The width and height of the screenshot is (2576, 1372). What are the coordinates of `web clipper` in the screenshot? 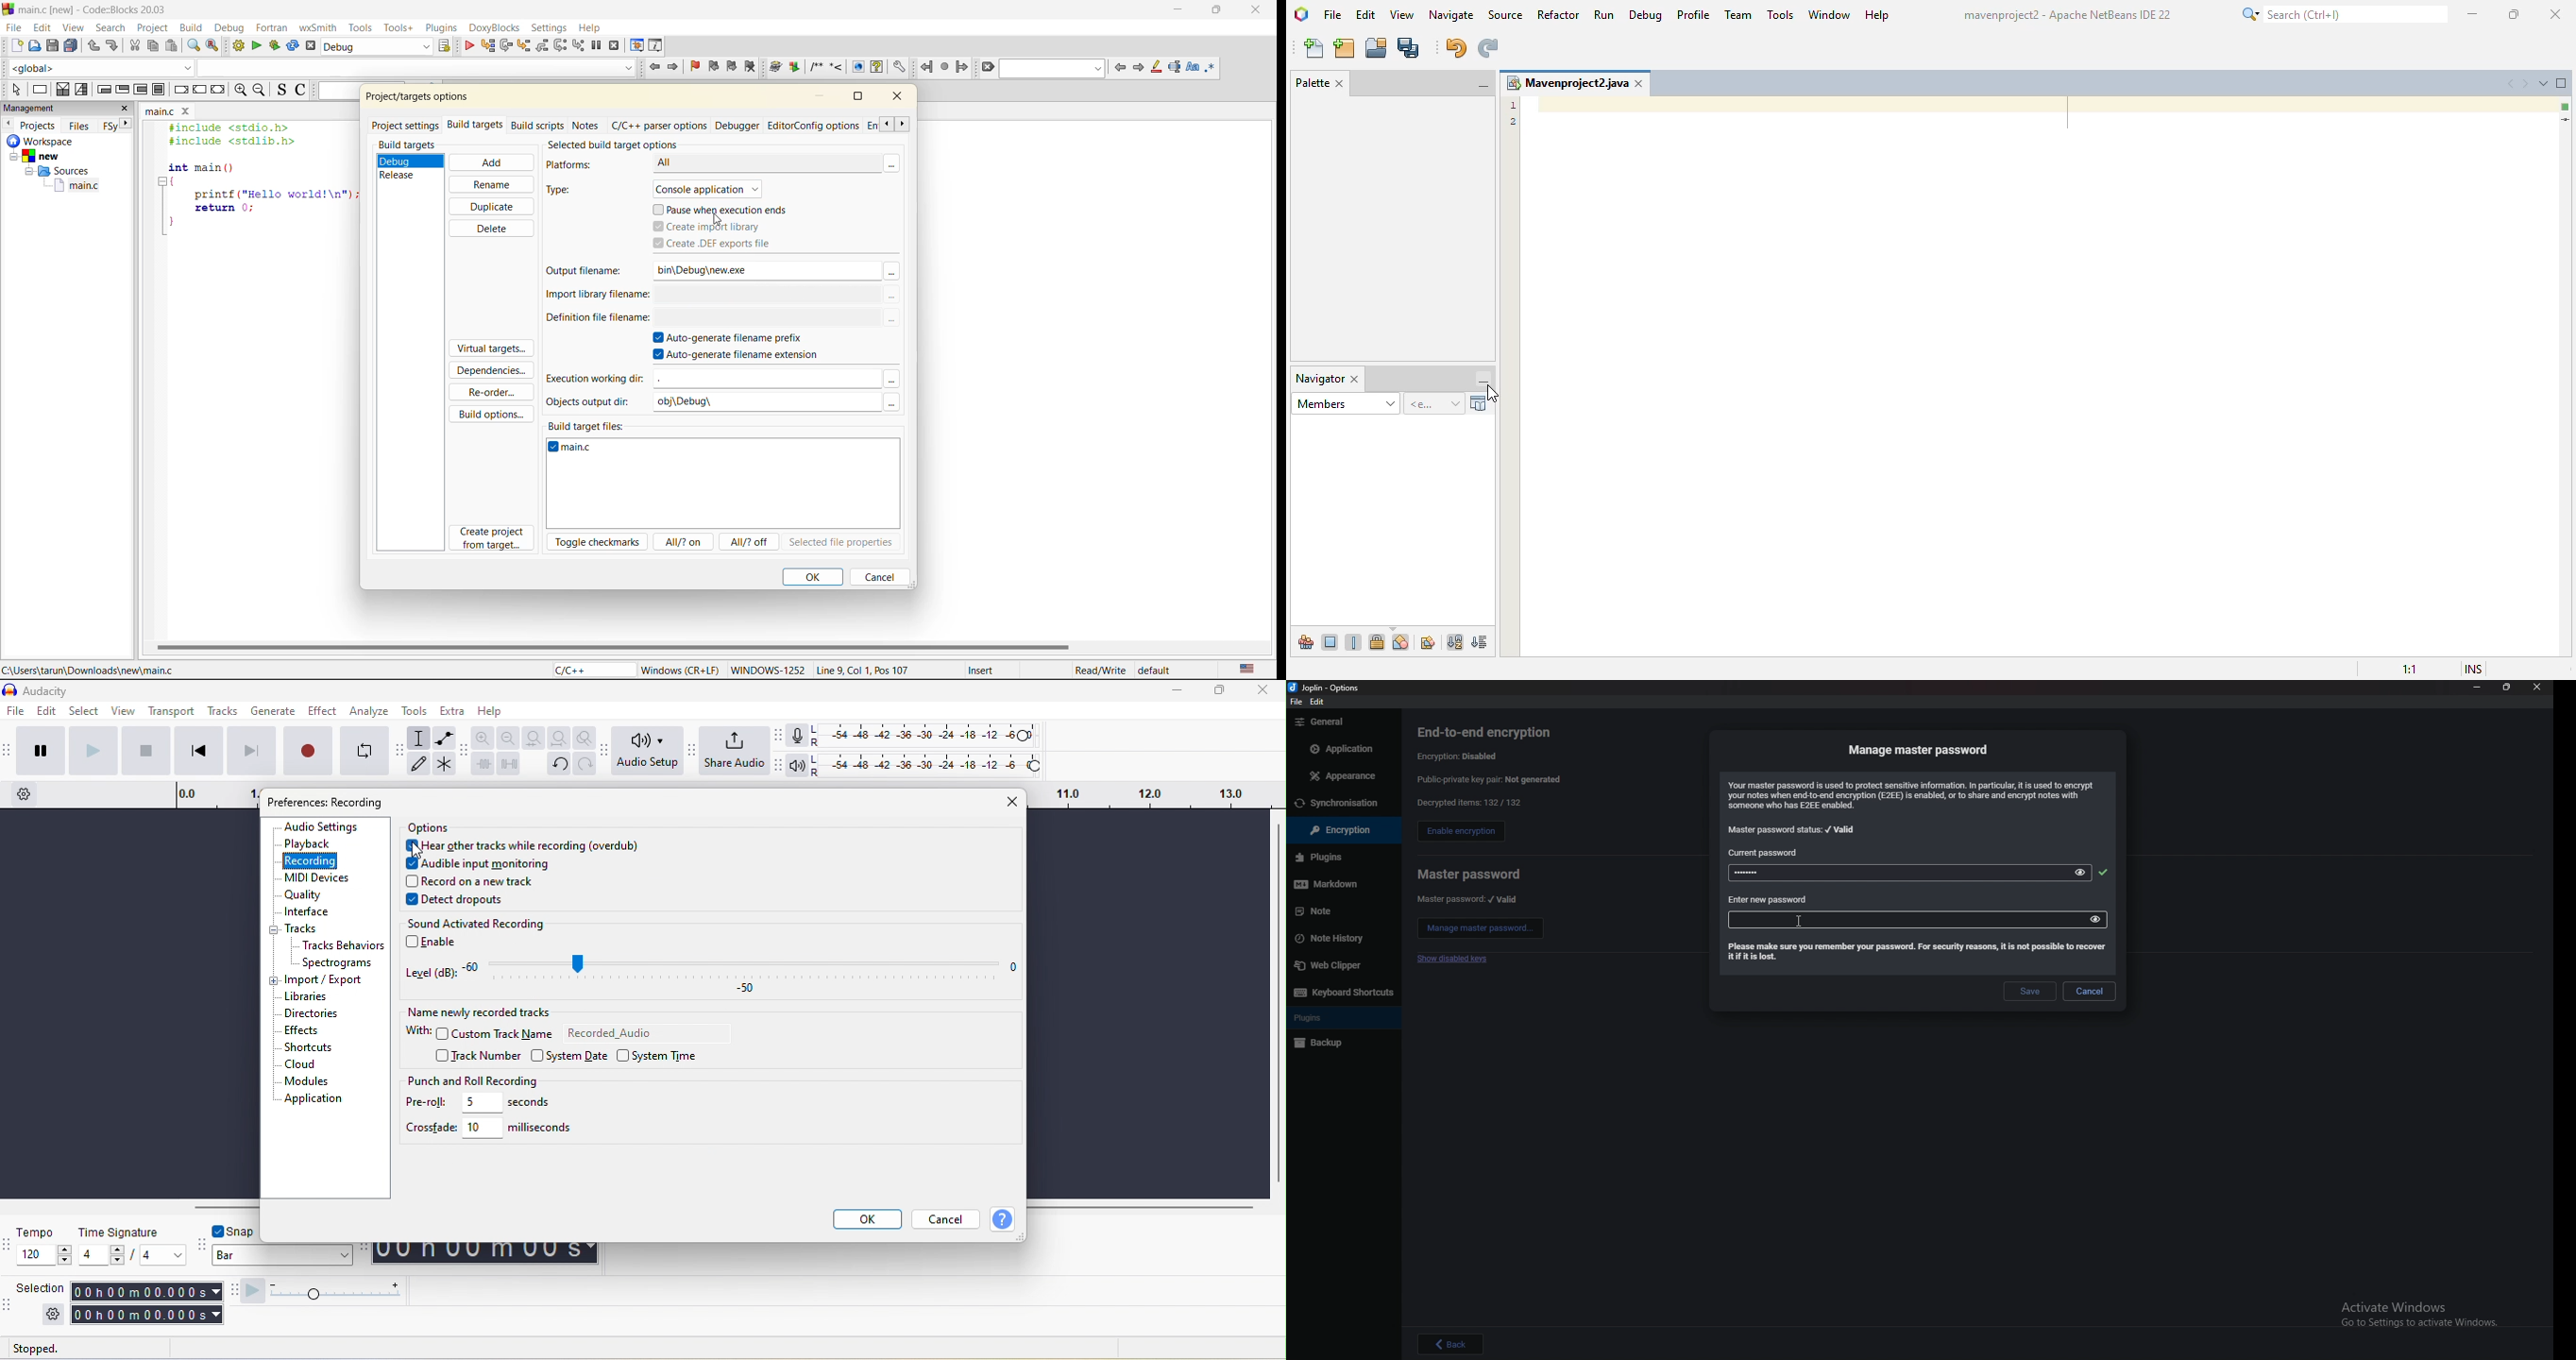 It's located at (1343, 965).